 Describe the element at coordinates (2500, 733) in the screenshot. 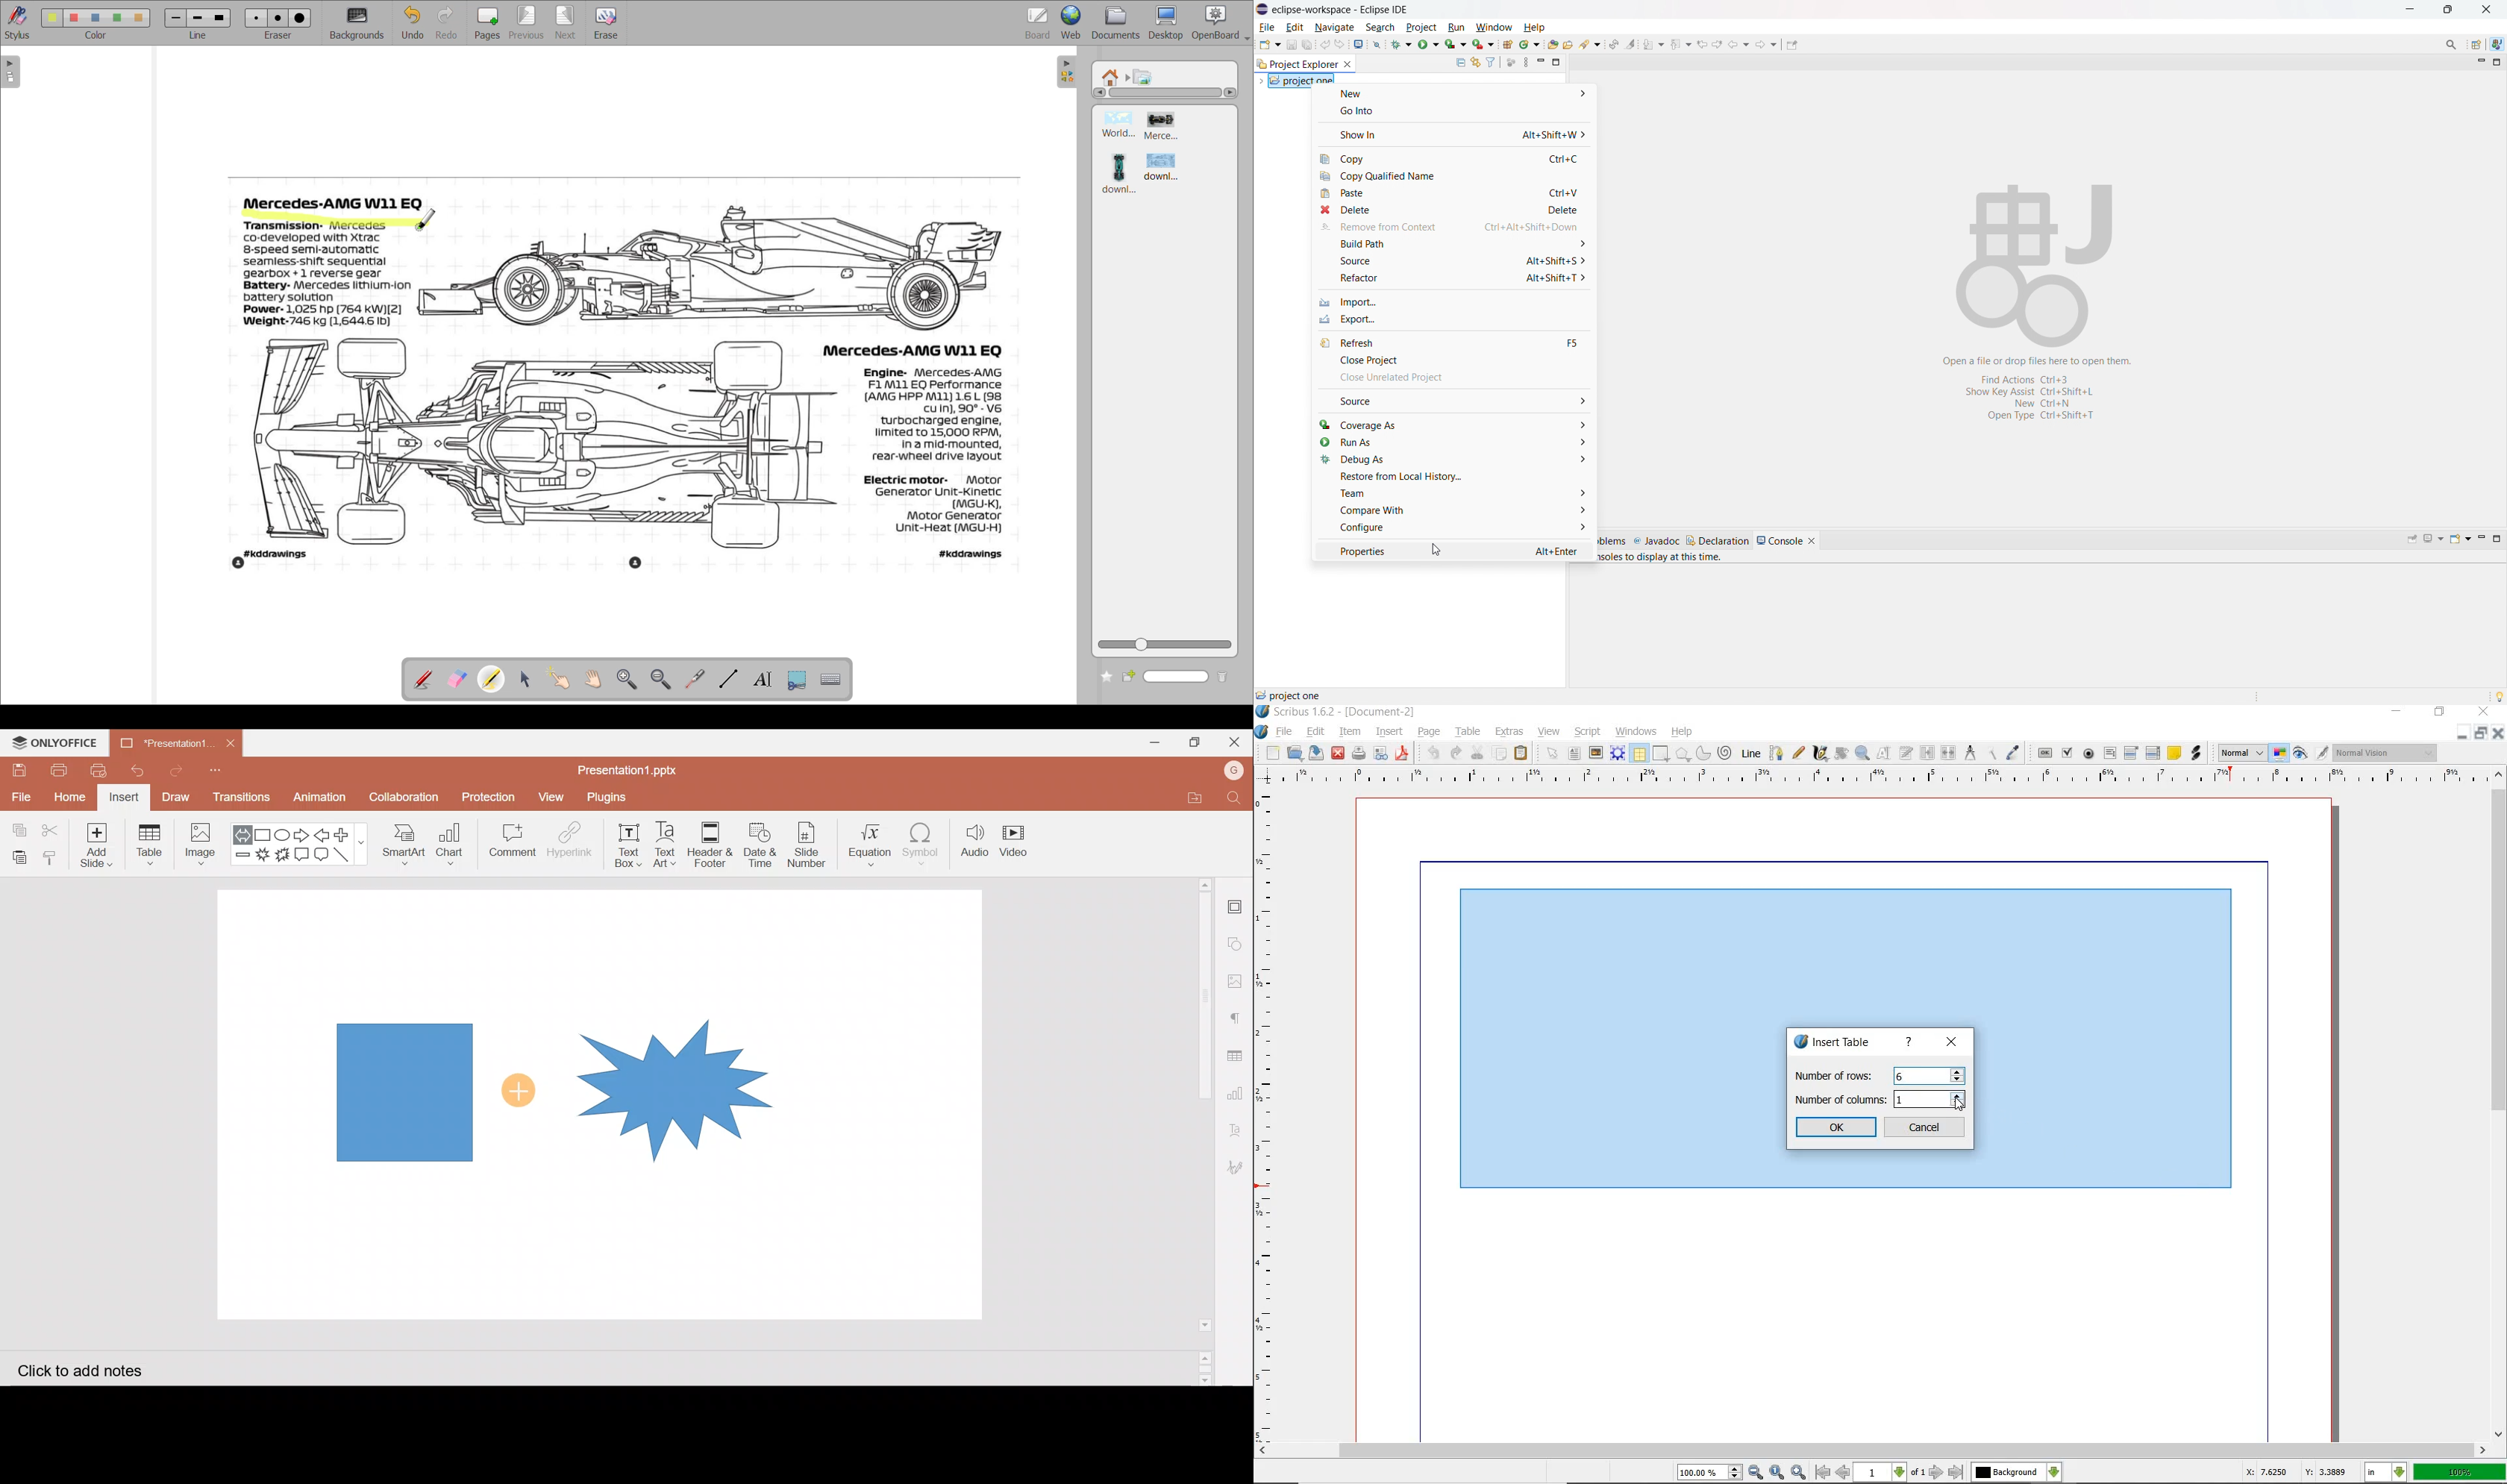

I see `close` at that location.